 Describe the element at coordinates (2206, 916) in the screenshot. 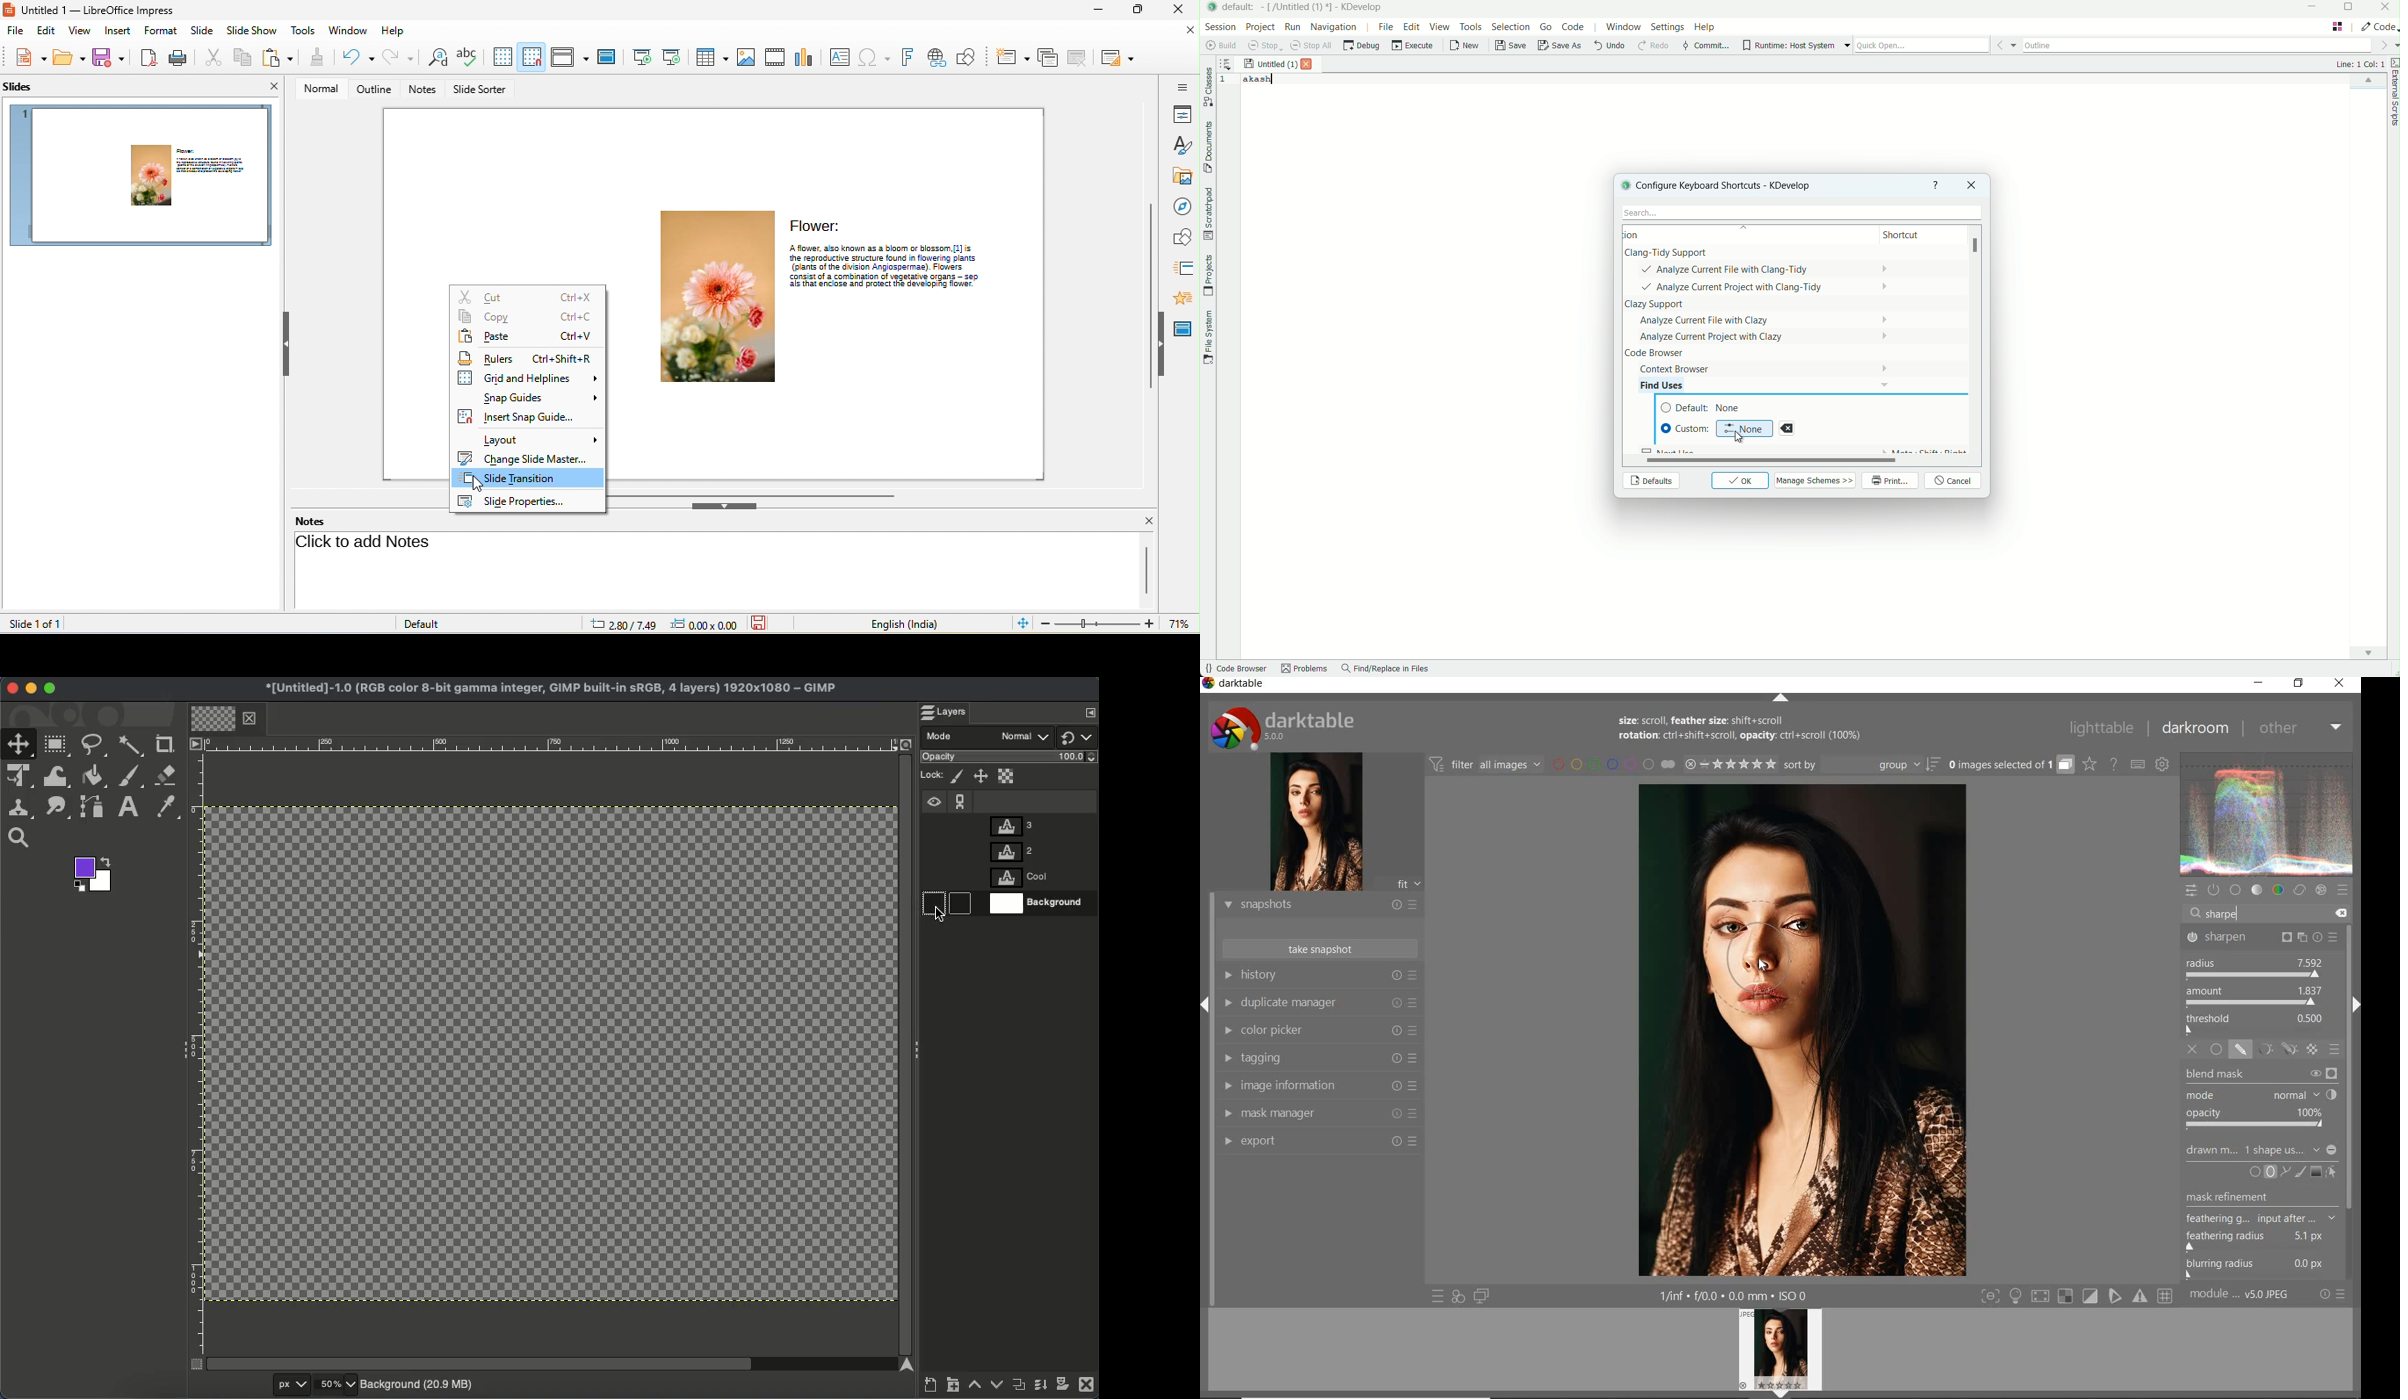

I see `EDITOR` at that location.